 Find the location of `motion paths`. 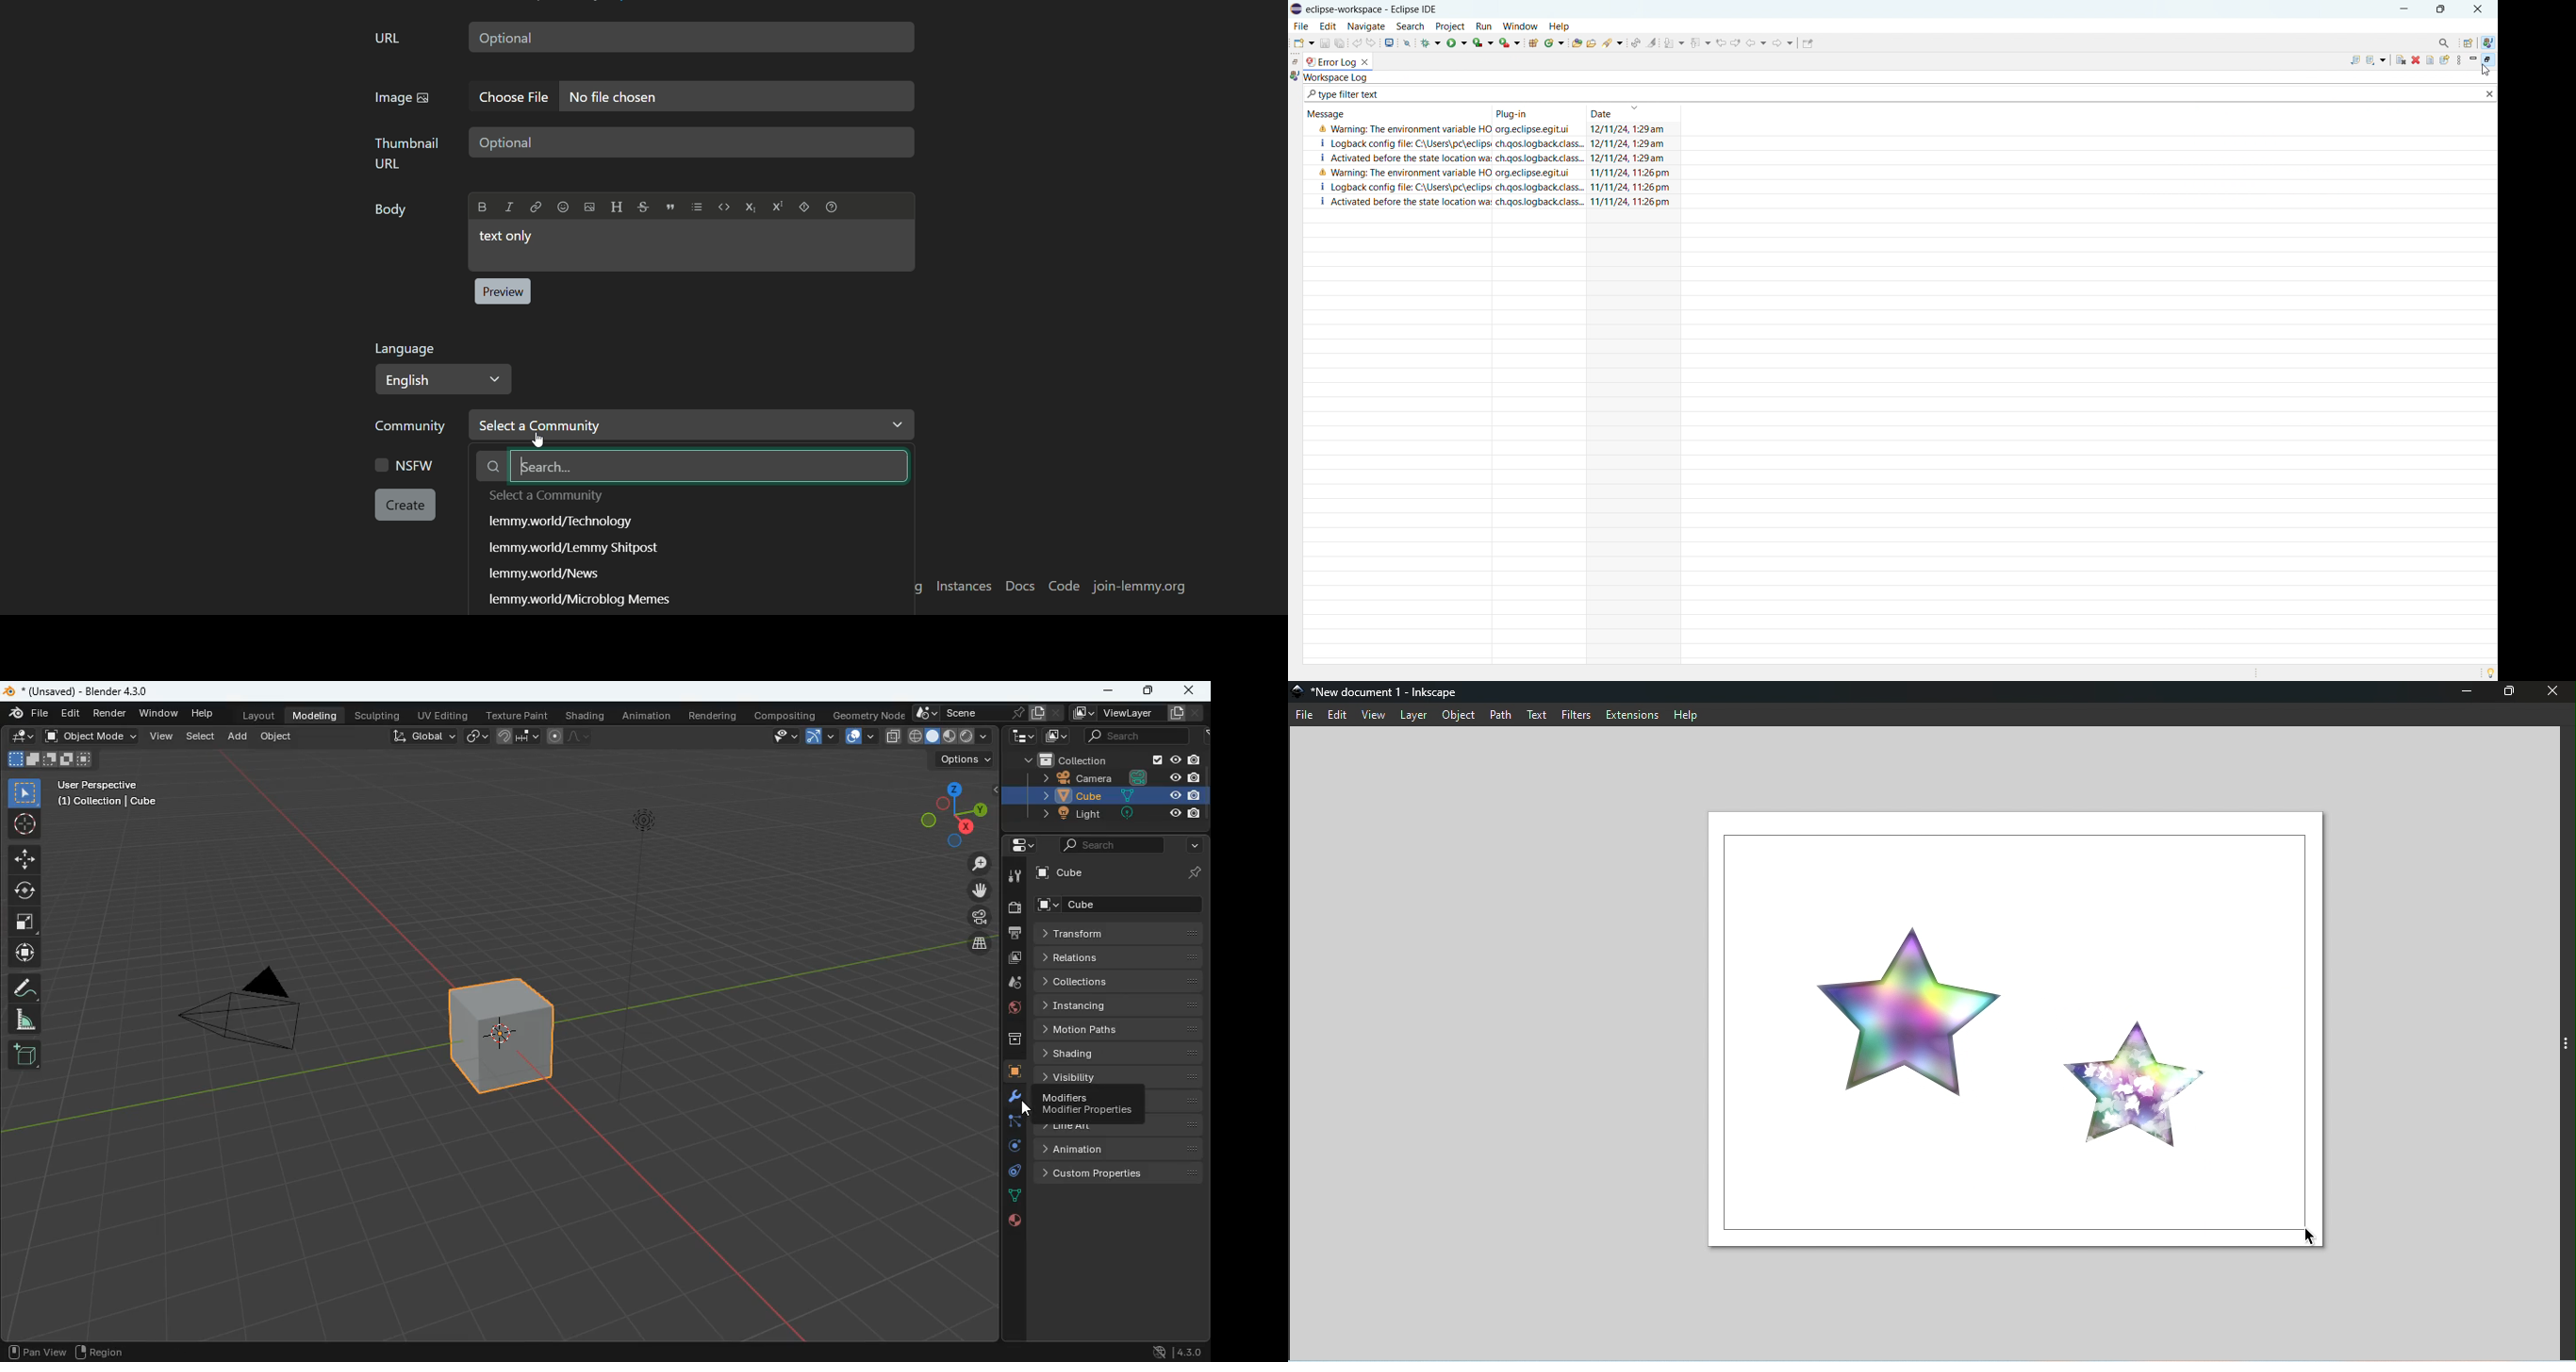

motion paths is located at coordinates (1119, 1028).